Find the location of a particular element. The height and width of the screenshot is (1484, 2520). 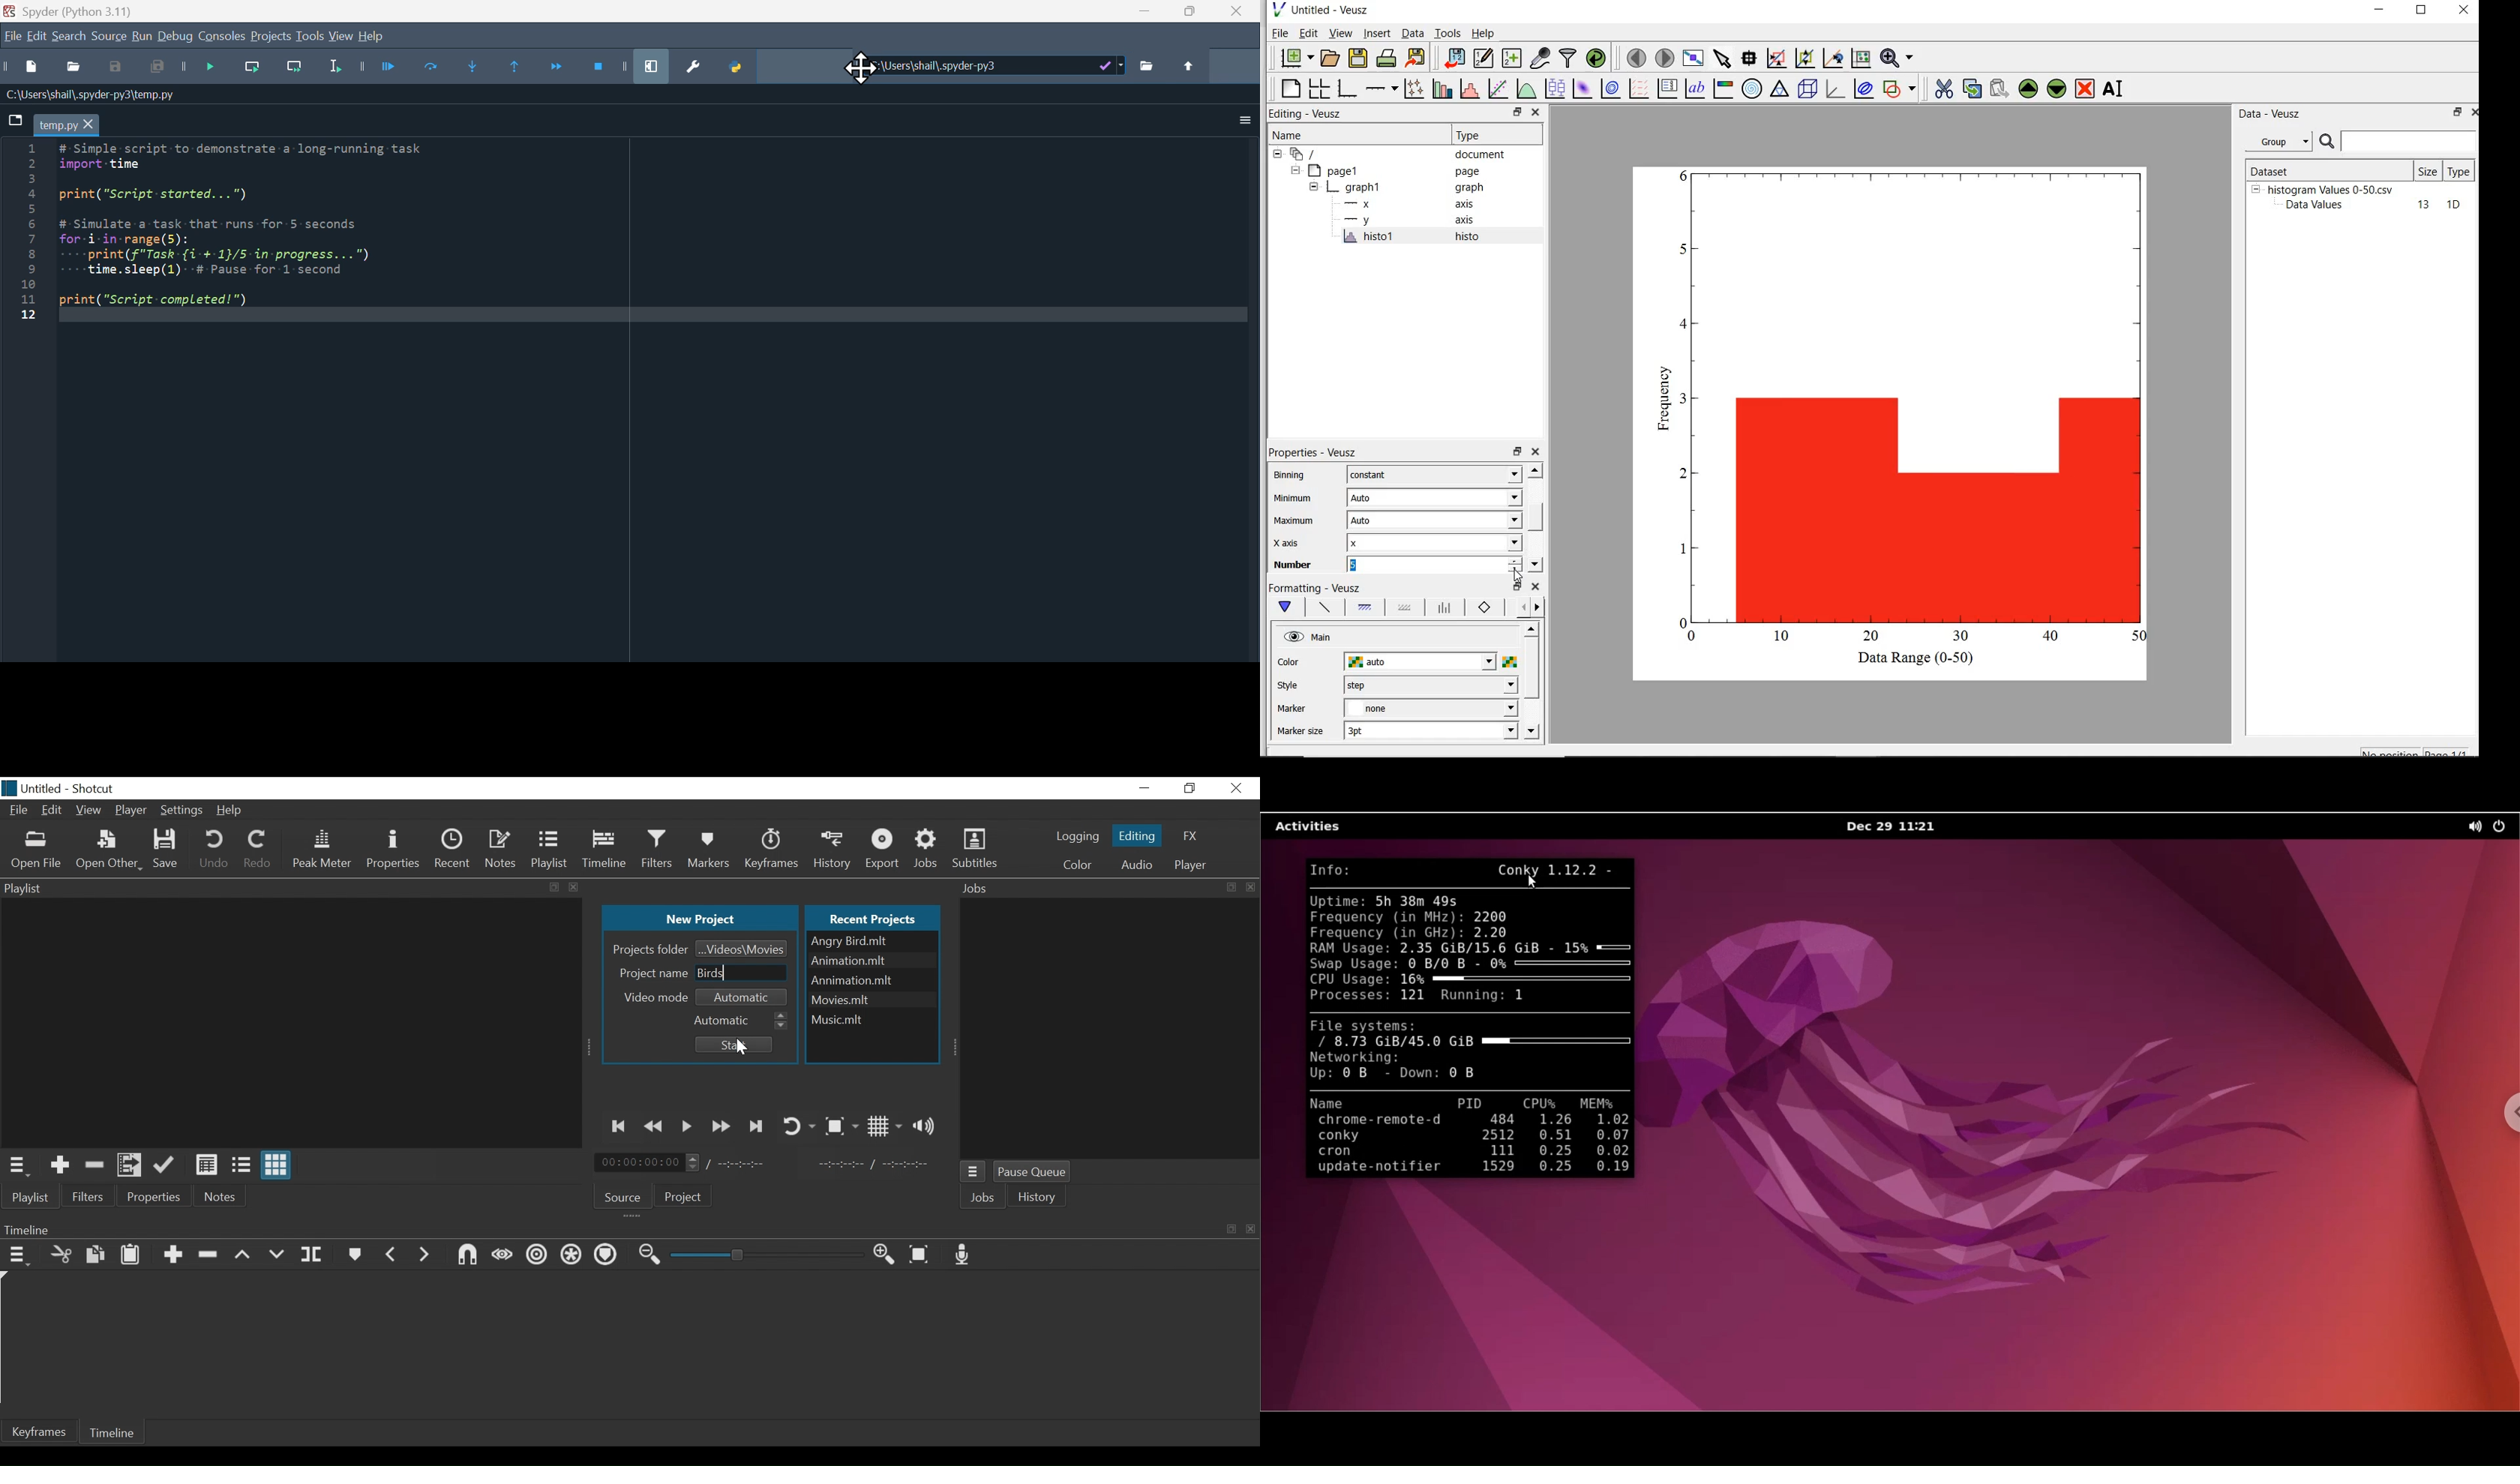

Jobs Panel is located at coordinates (1111, 1029).